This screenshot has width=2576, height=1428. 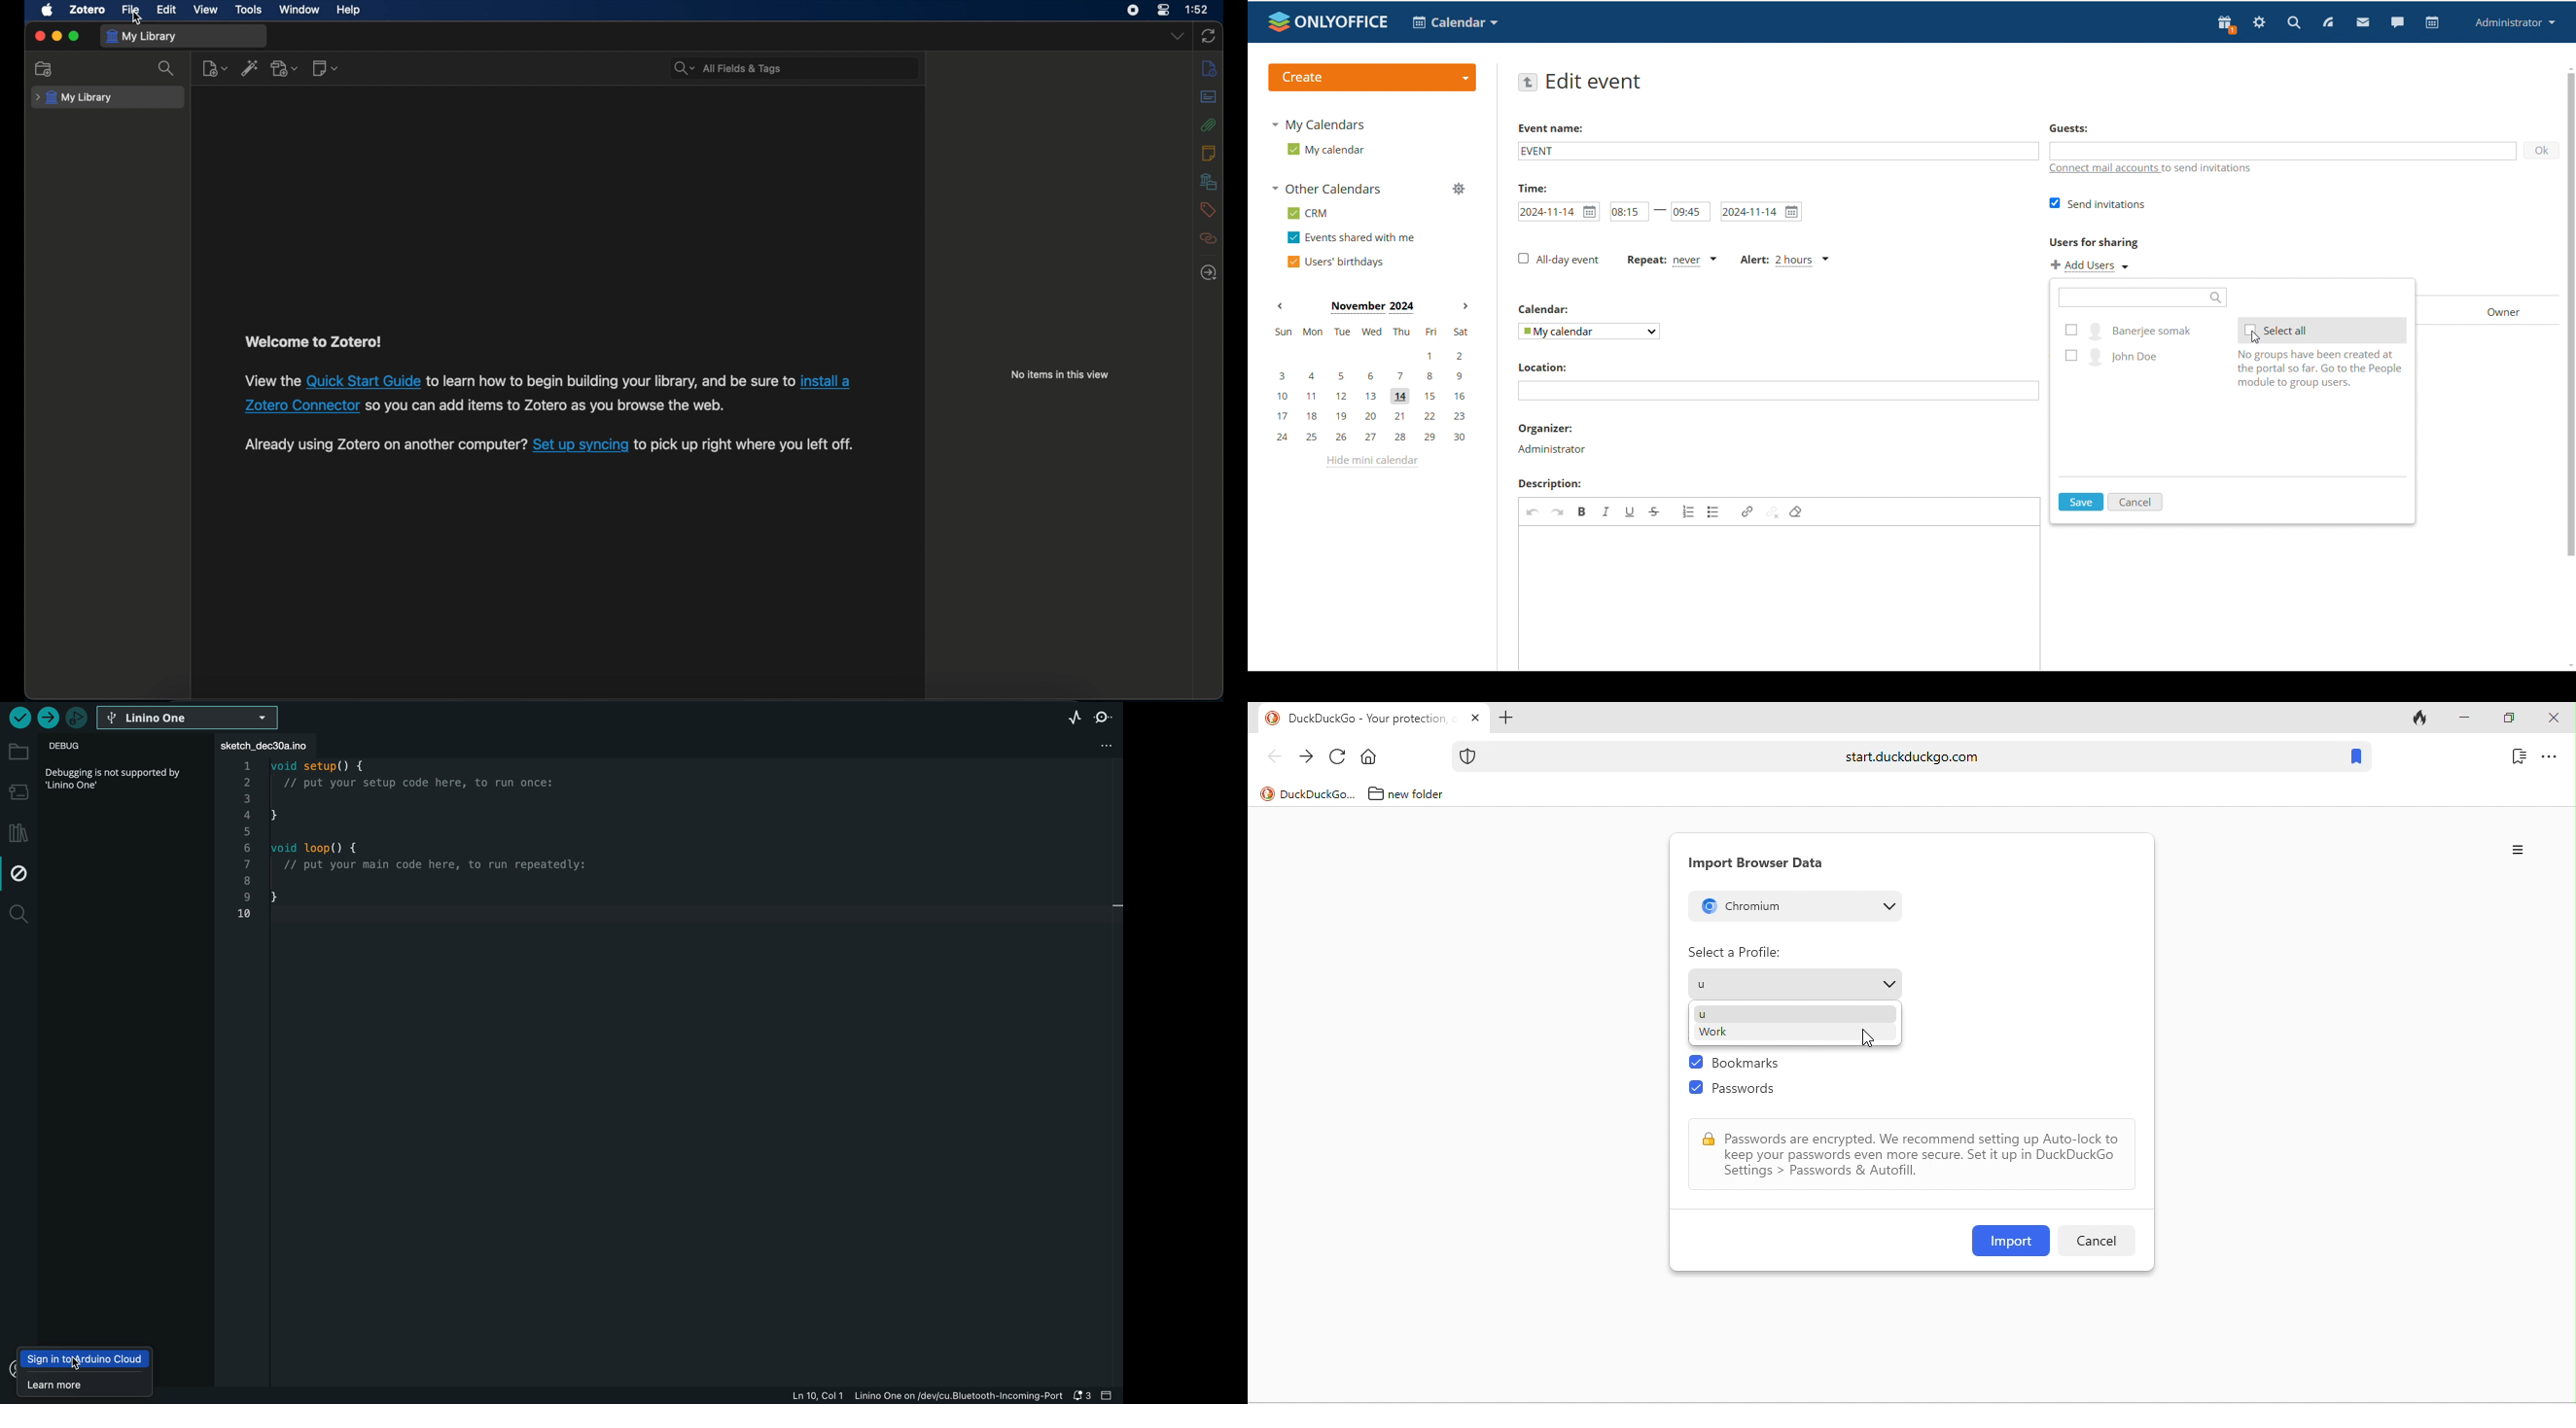 I want to click on control center, so click(x=1164, y=10).